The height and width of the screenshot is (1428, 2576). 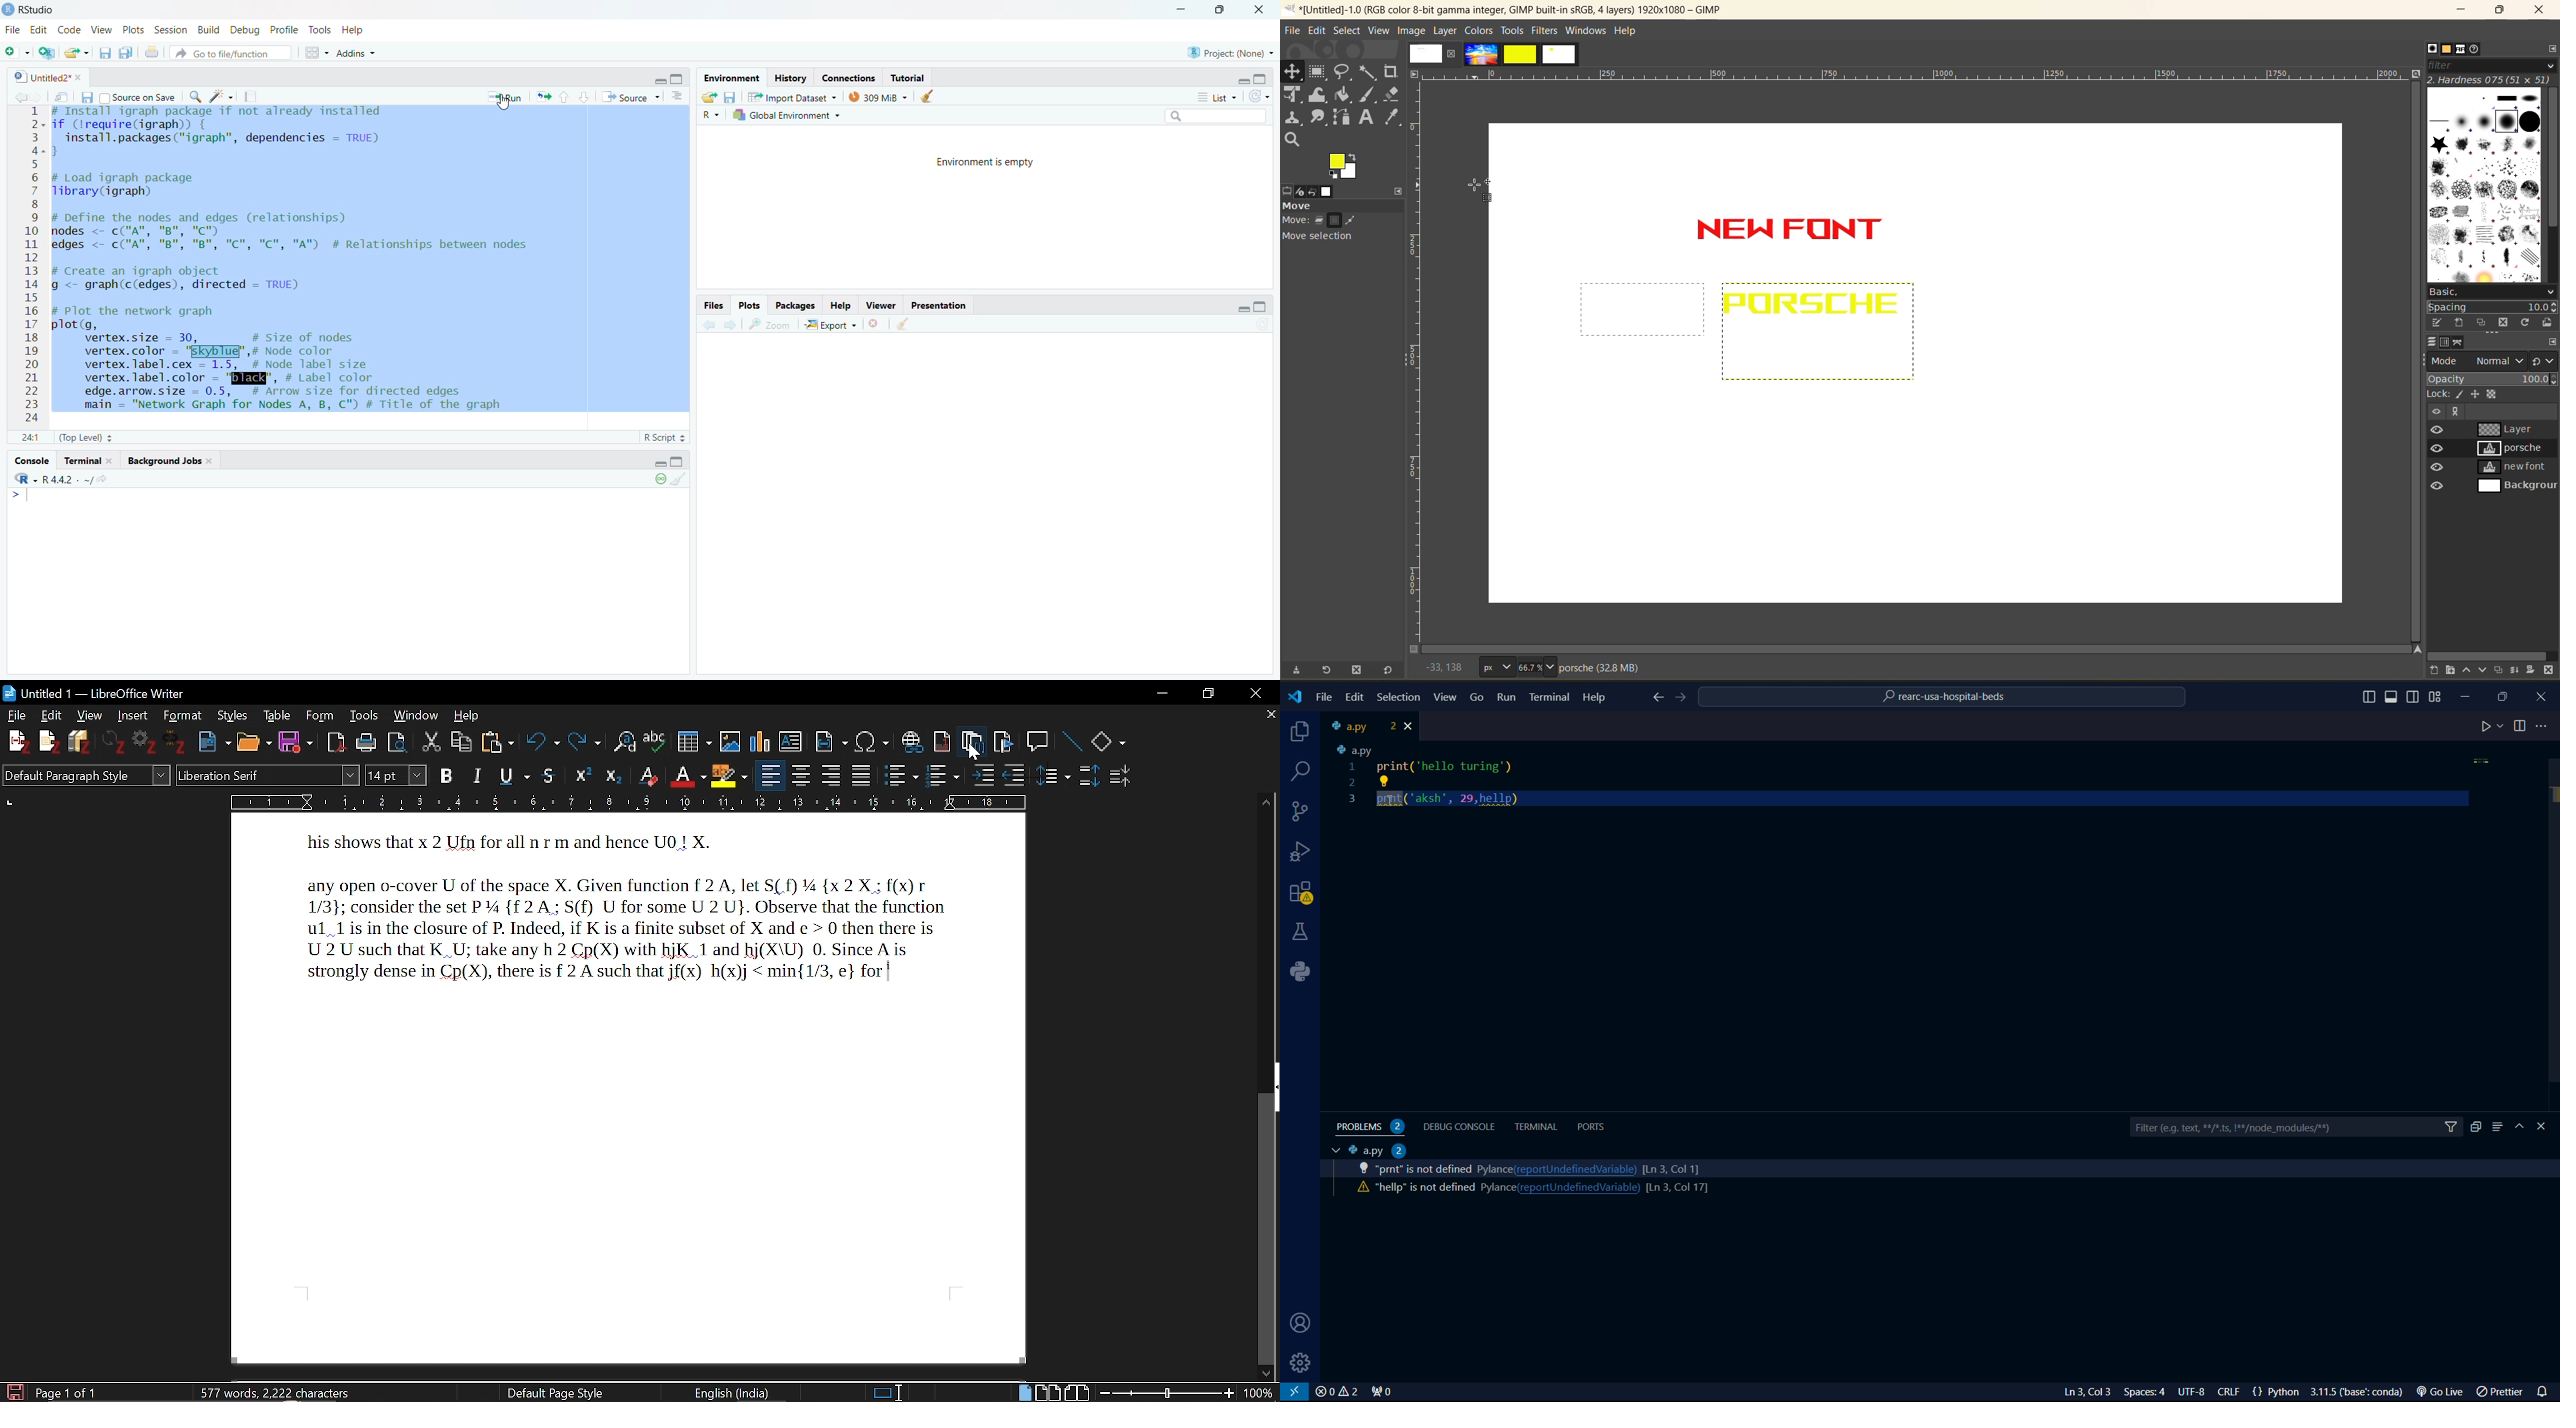 I want to click on Plots, so click(x=131, y=29).